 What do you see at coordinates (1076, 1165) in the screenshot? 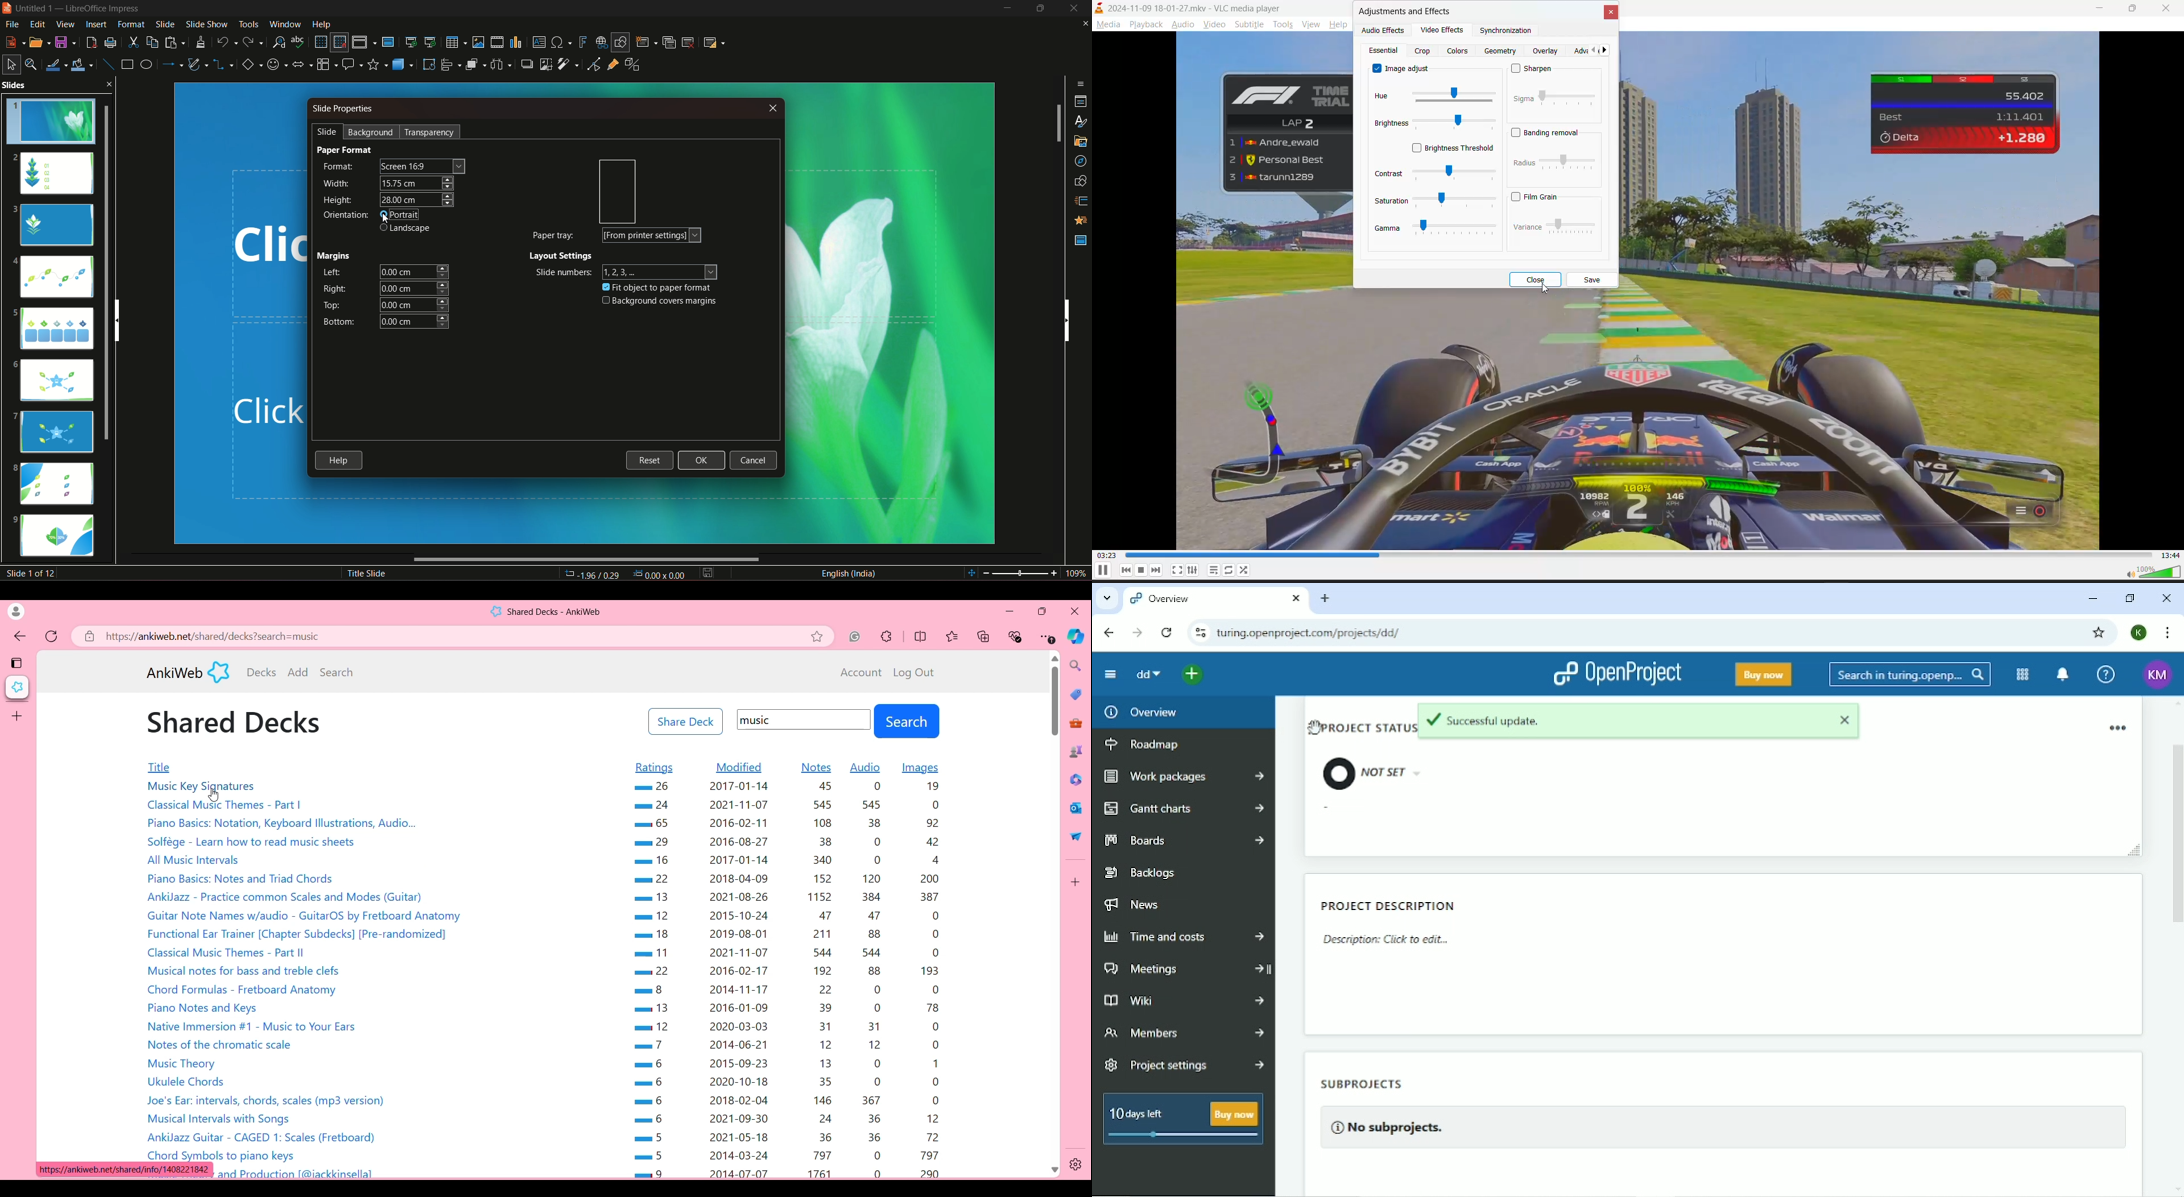
I see `Settings` at bounding box center [1076, 1165].